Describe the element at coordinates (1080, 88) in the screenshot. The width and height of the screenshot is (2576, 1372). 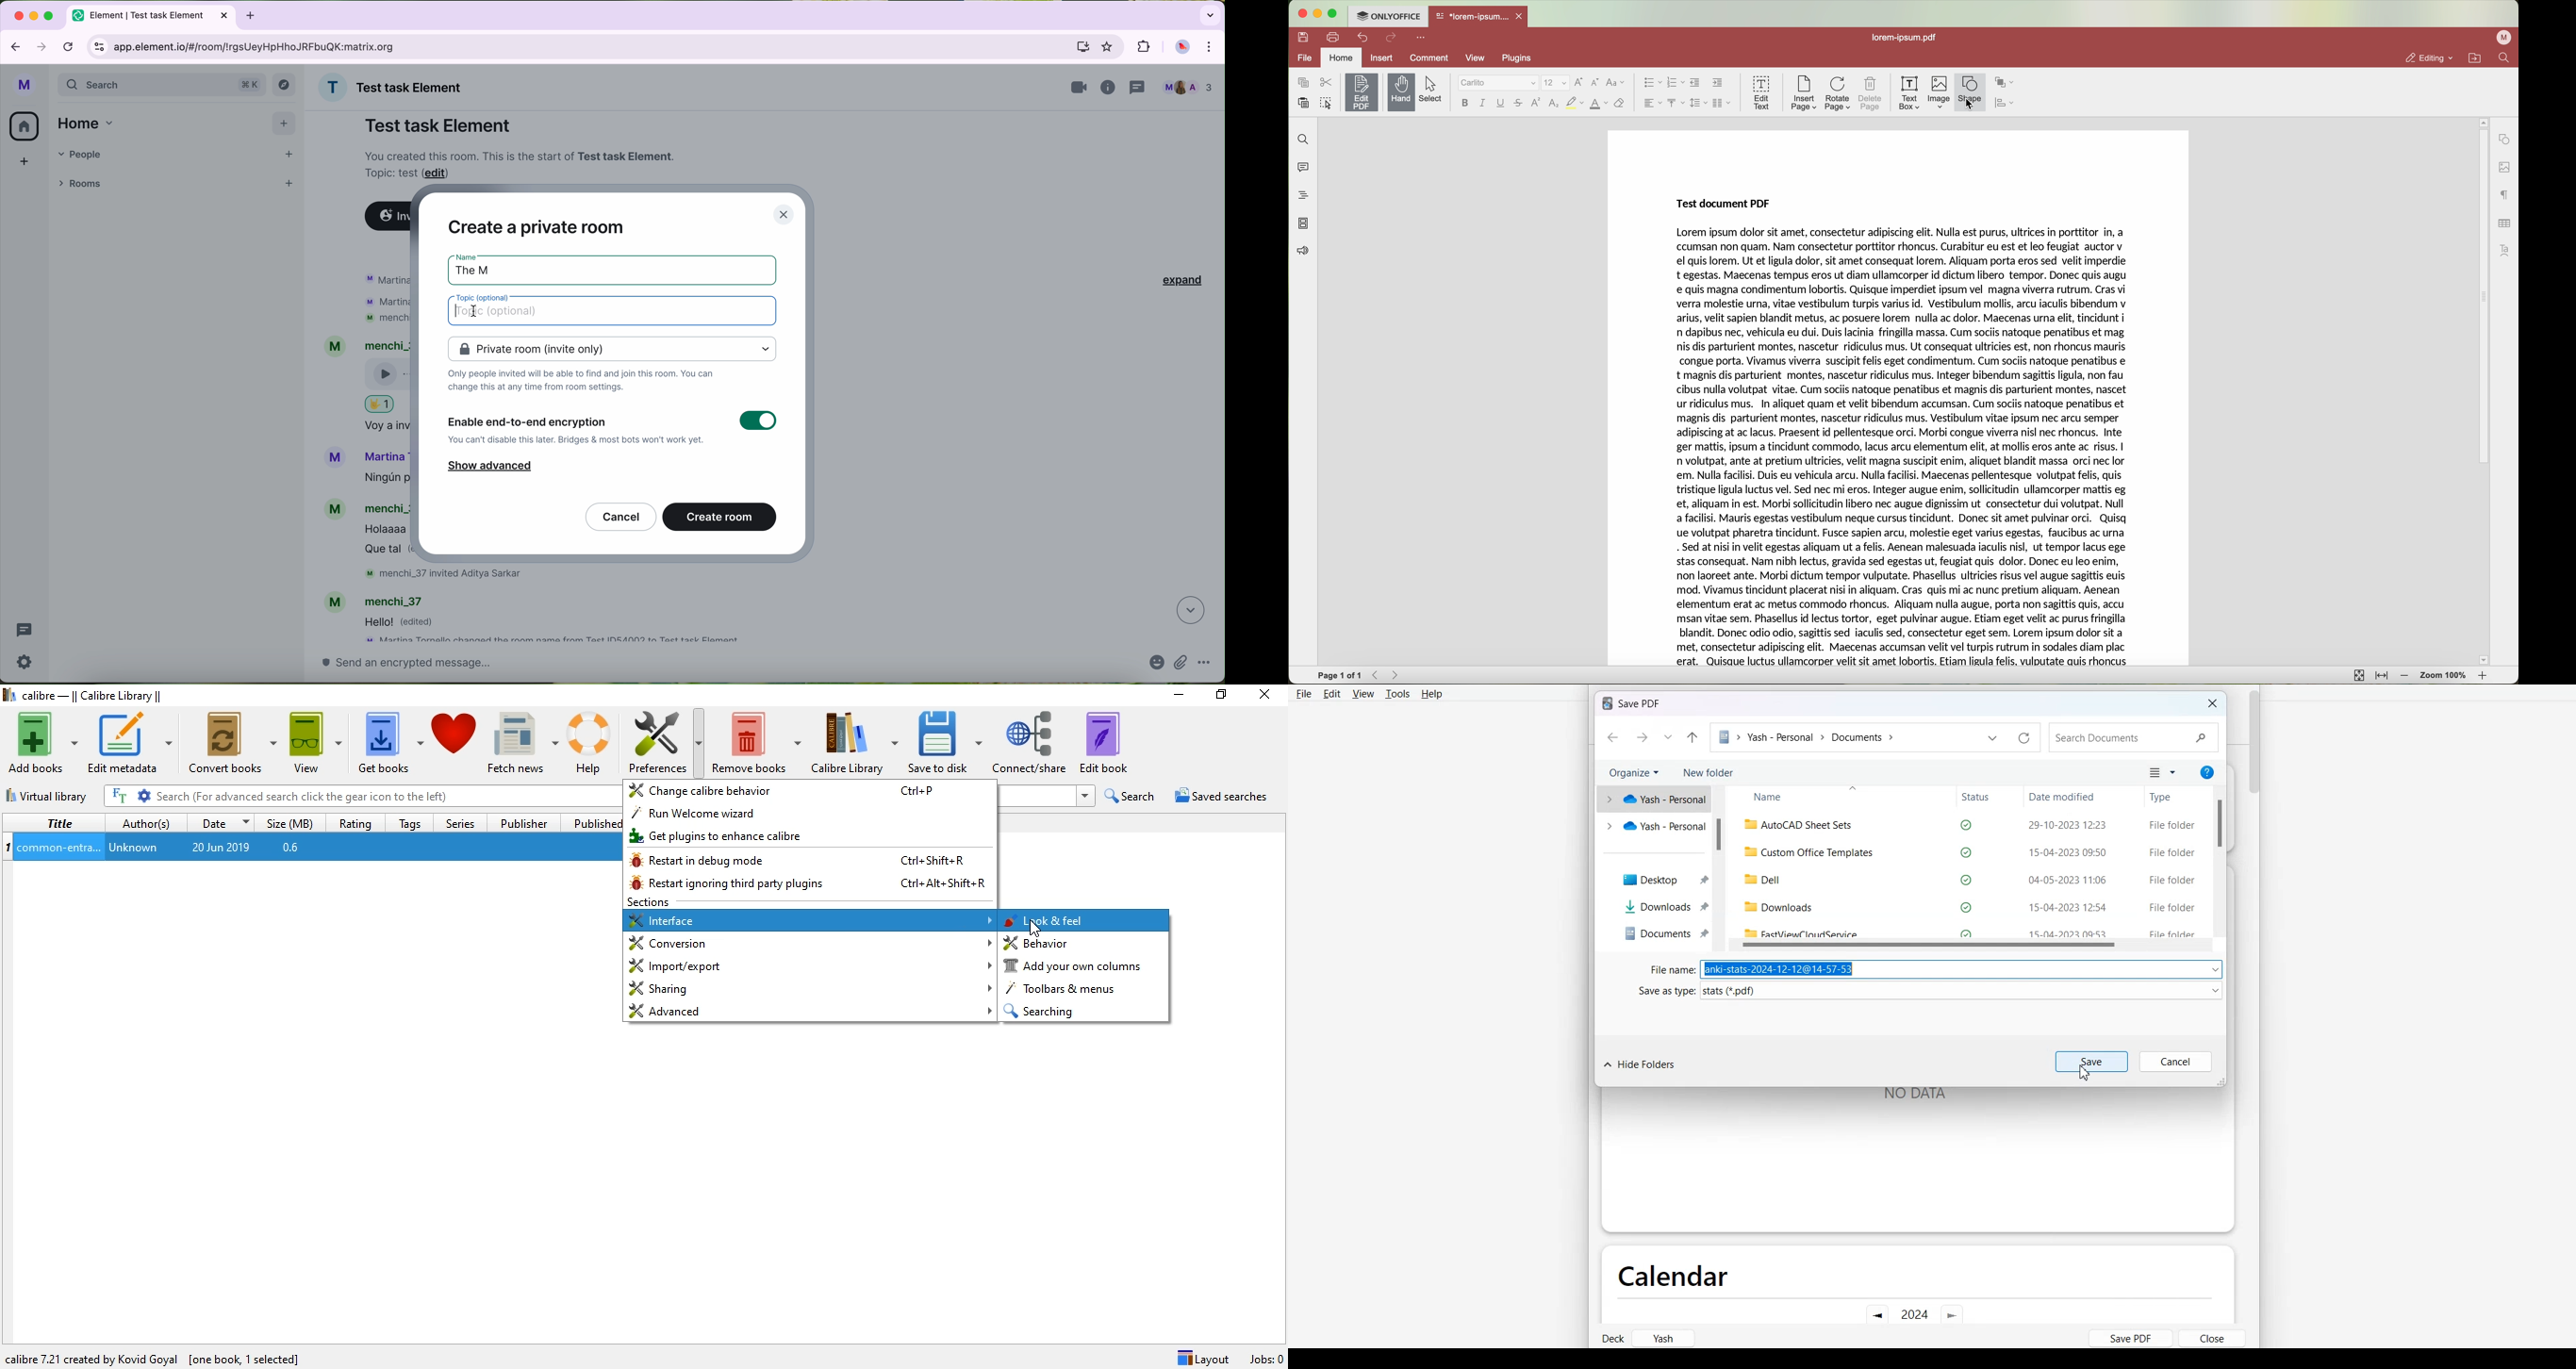
I see `videocall` at that location.